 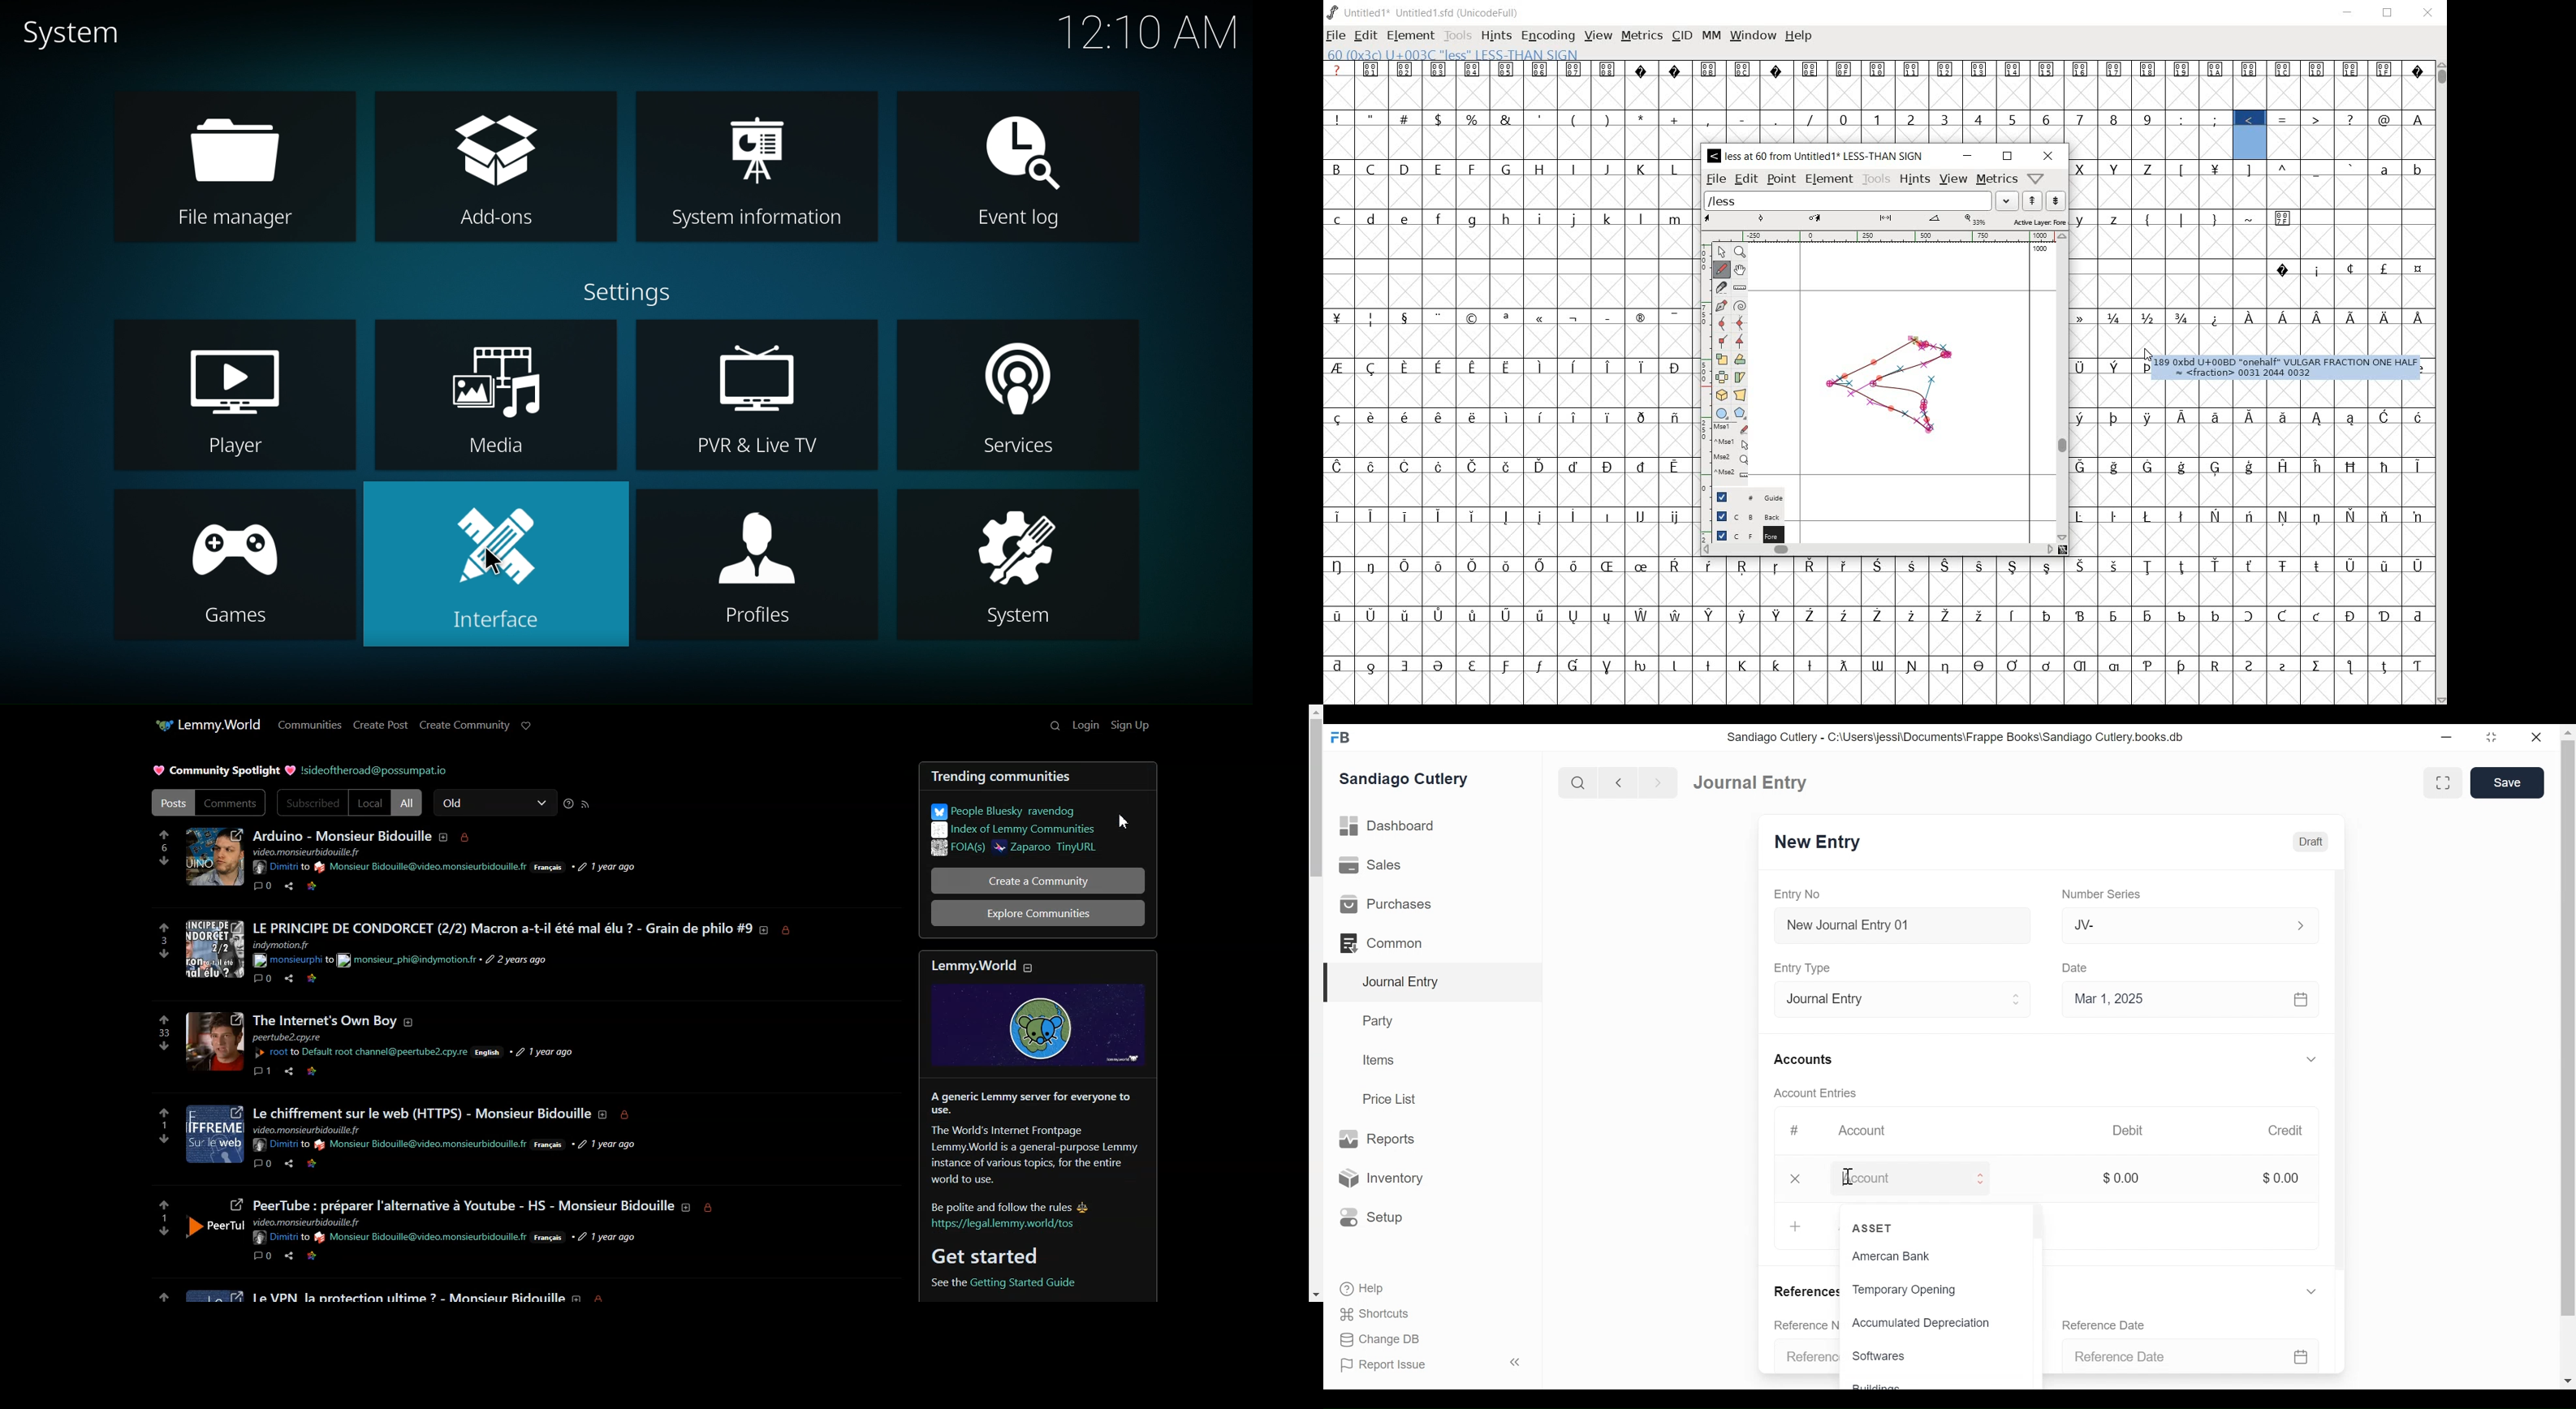 What do you see at coordinates (2317, 841) in the screenshot?
I see `Draft` at bounding box center [2317, 841].